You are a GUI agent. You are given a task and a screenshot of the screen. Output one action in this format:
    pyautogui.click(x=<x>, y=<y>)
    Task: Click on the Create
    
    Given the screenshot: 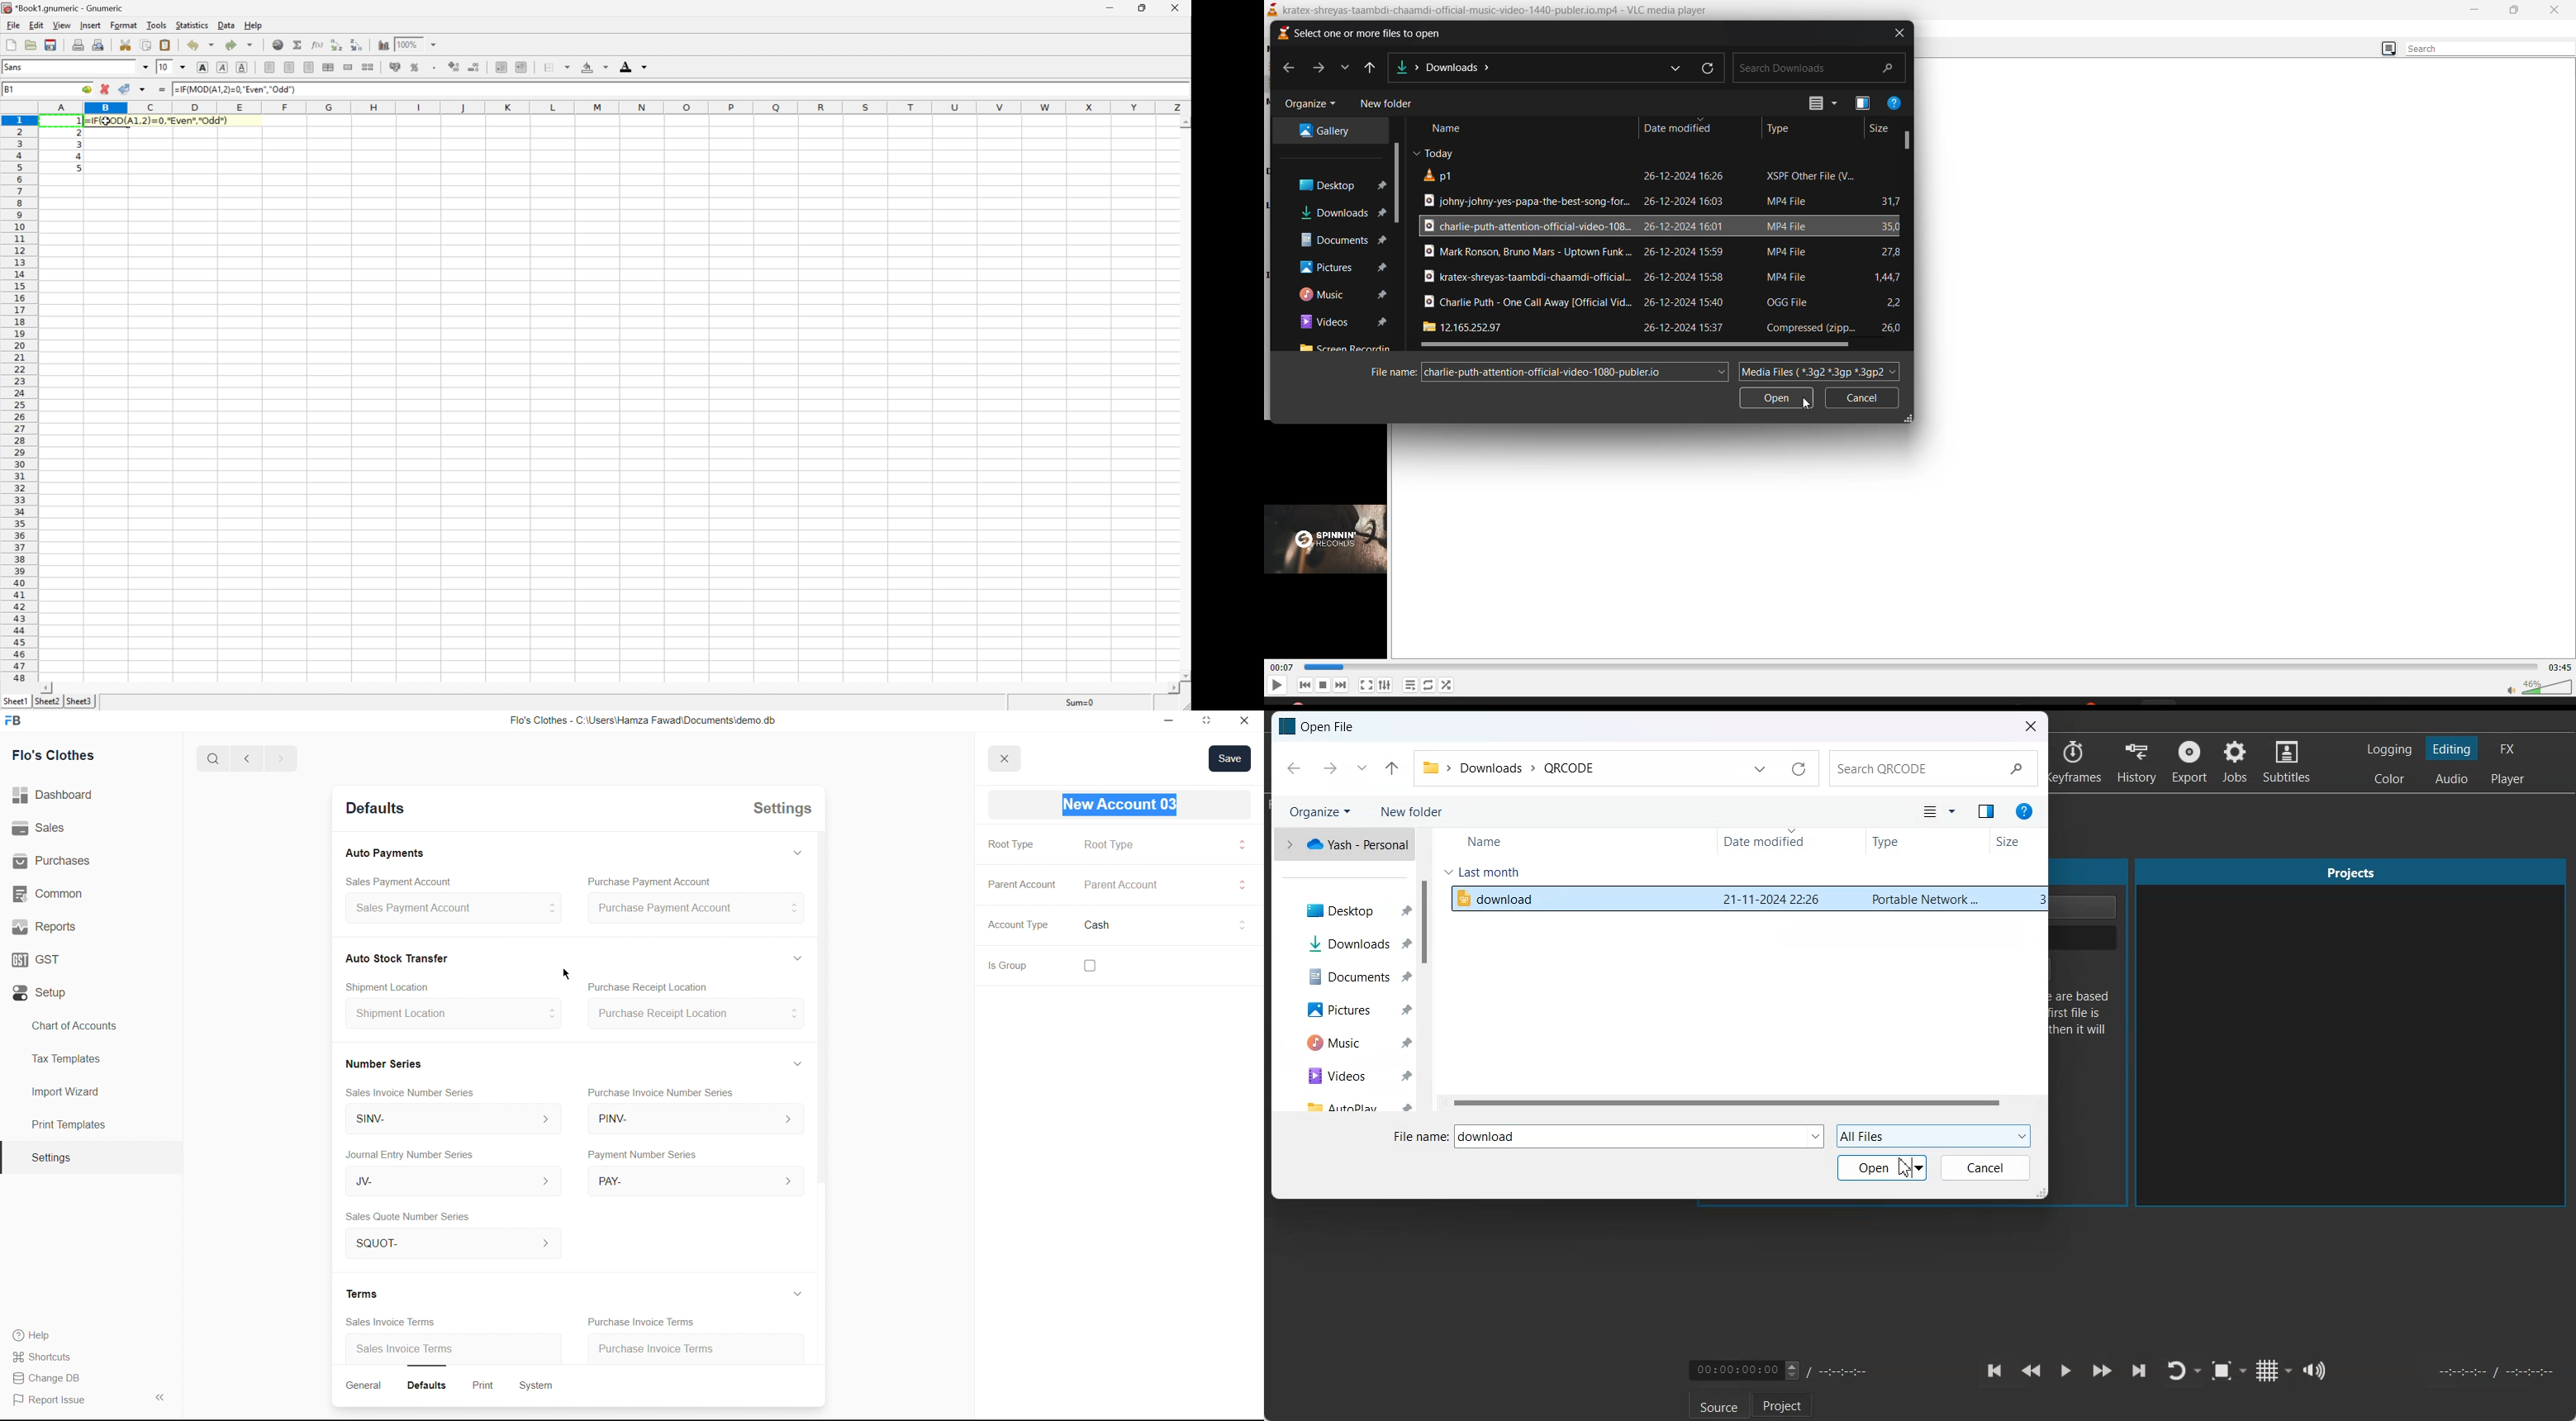 What is the action you would take?
    pyautogui.click(x=396, y=984)
    